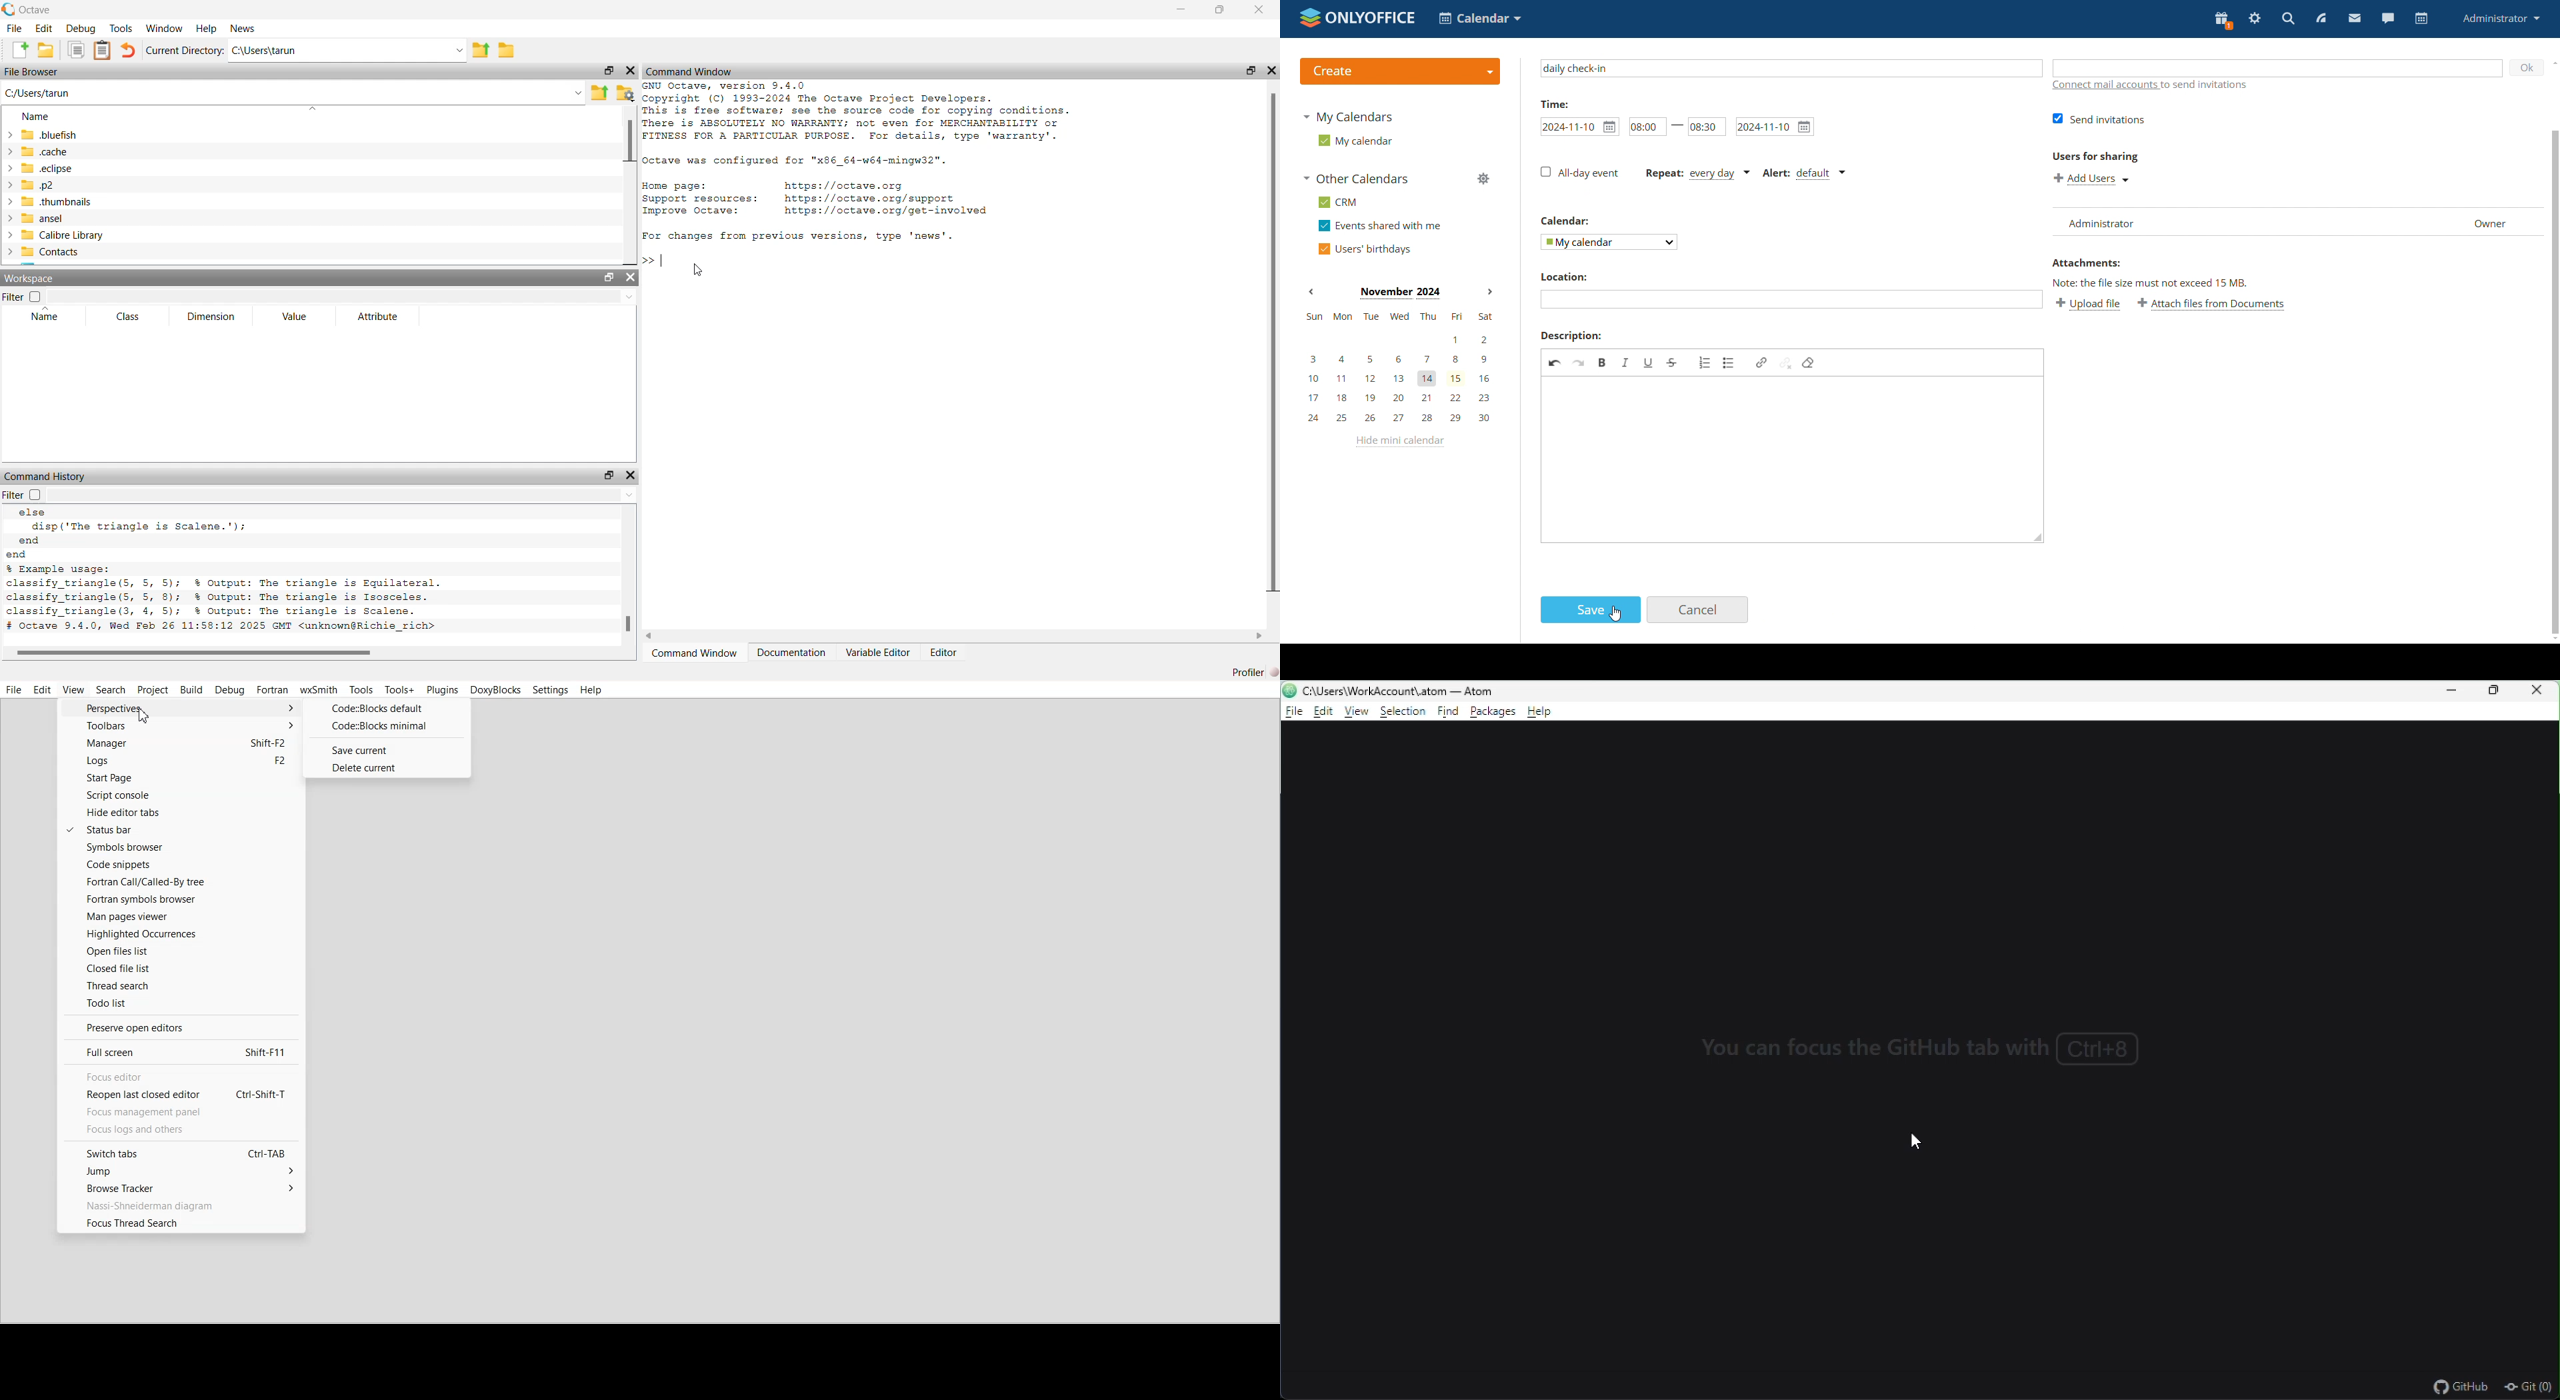  I want to click on package, so click(1493, 712).